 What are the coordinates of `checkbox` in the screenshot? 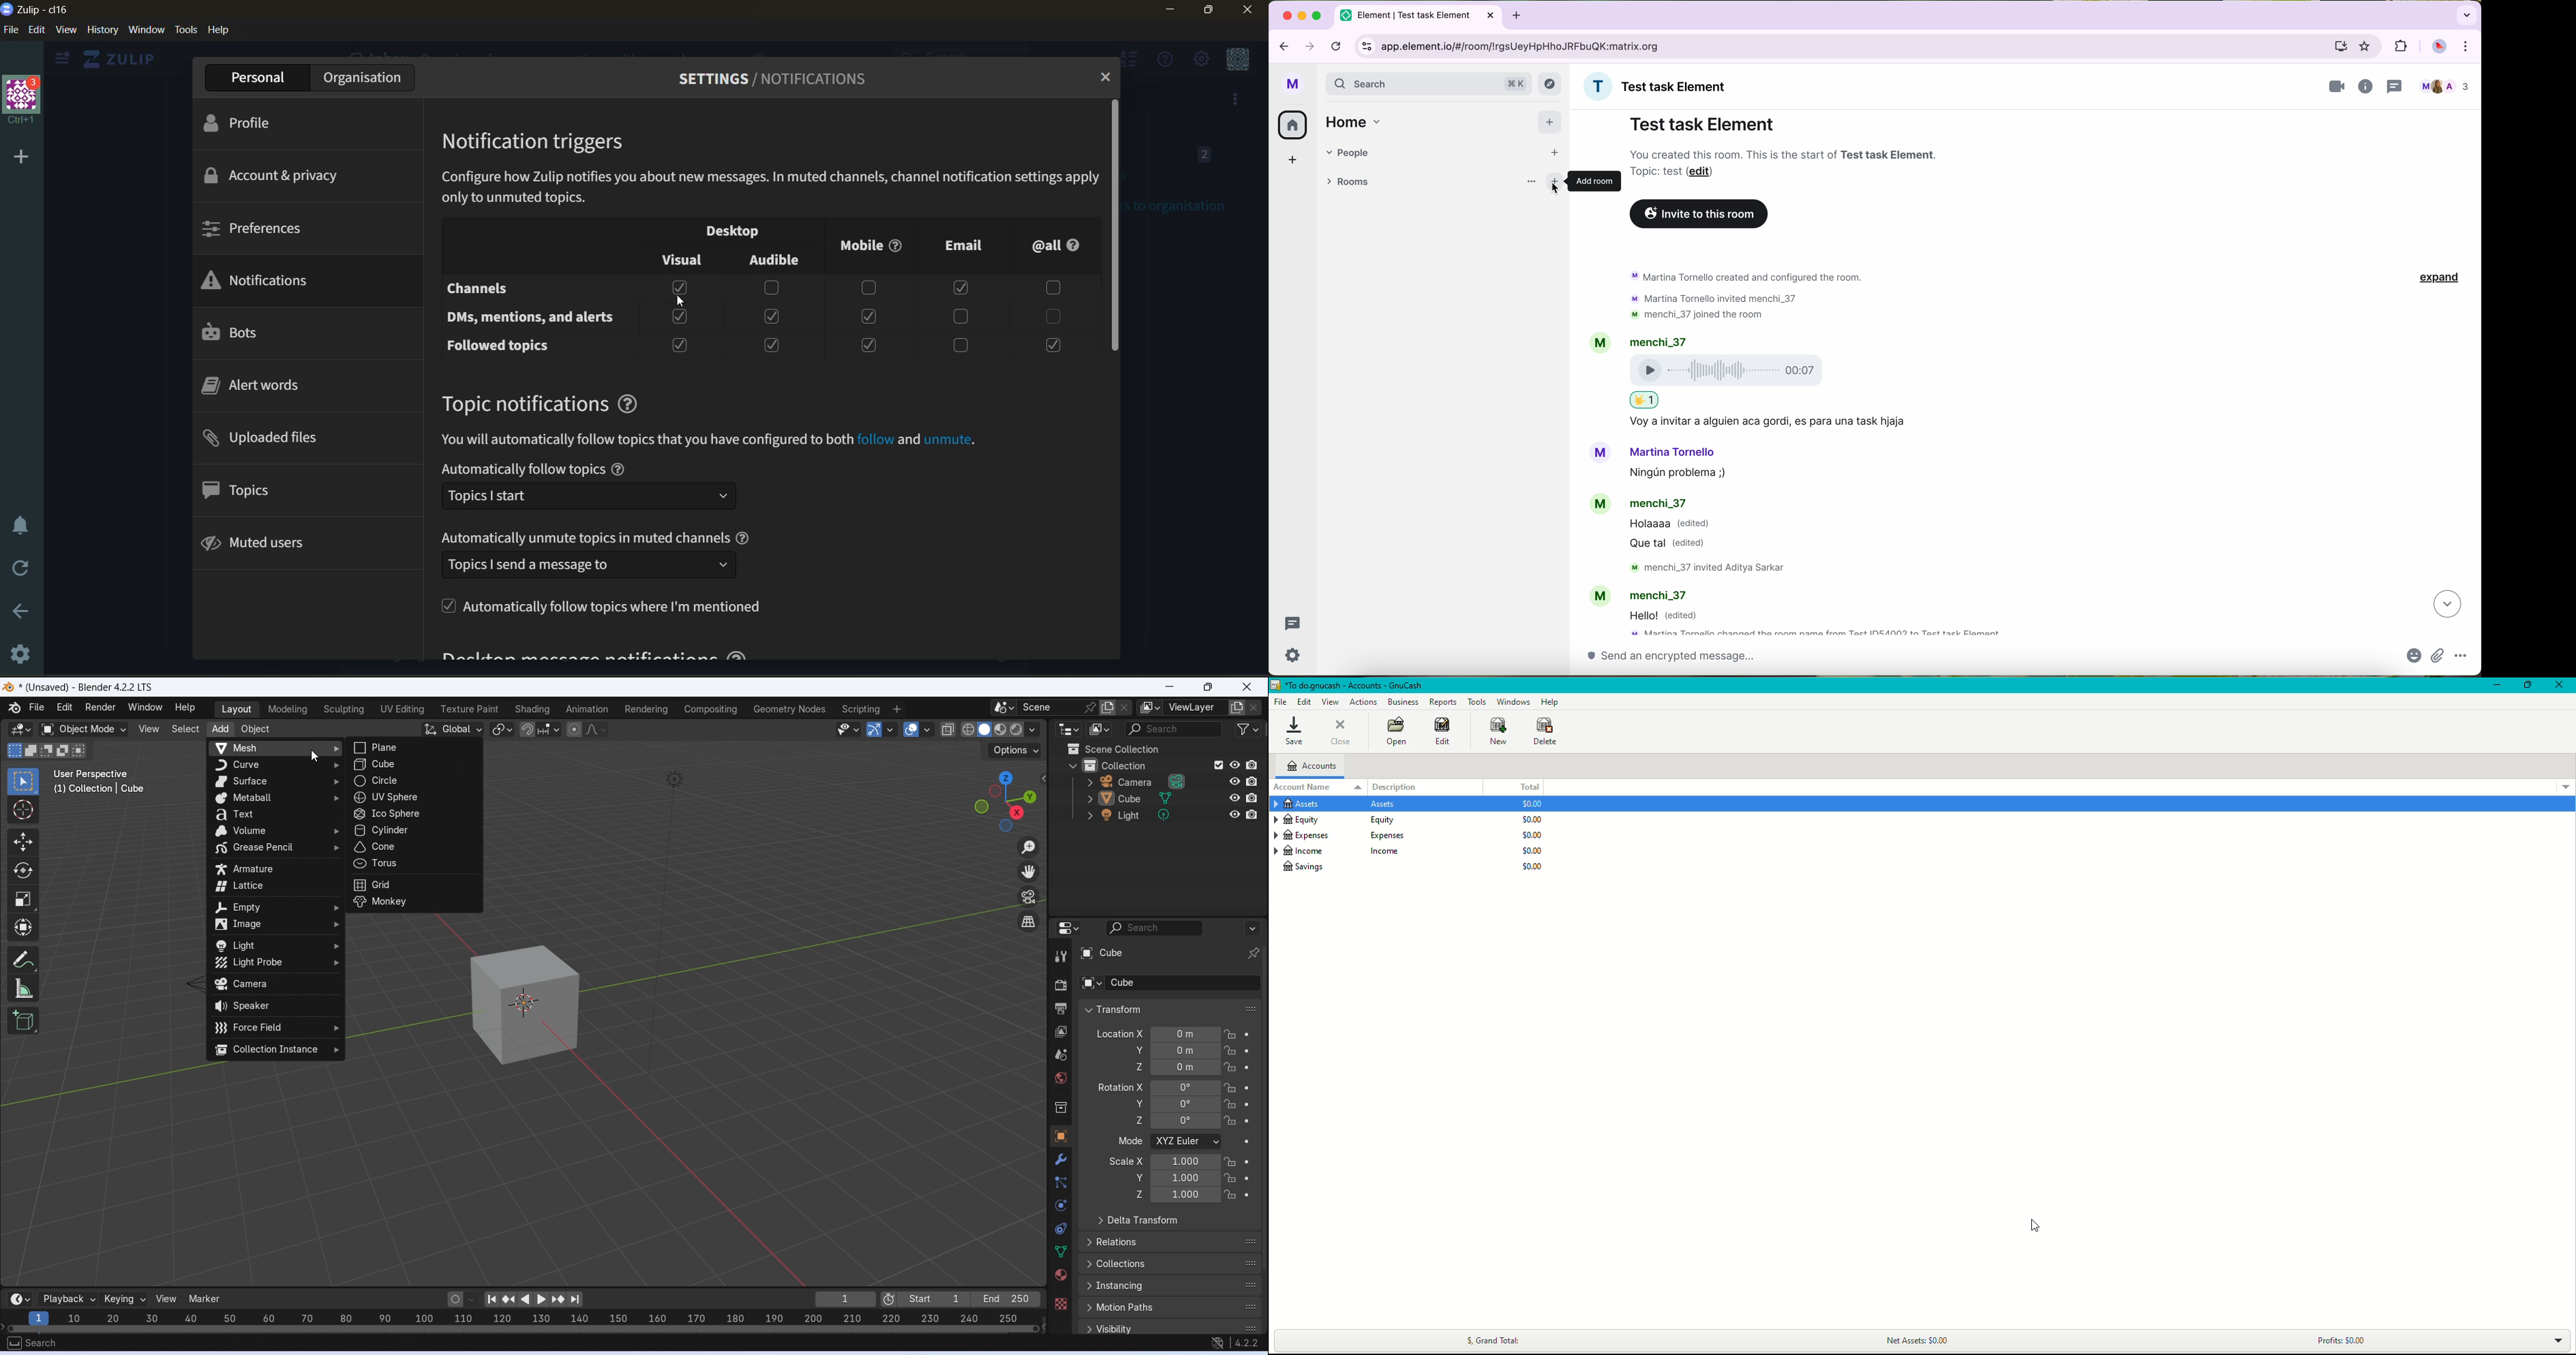 It's located at (680, 345).